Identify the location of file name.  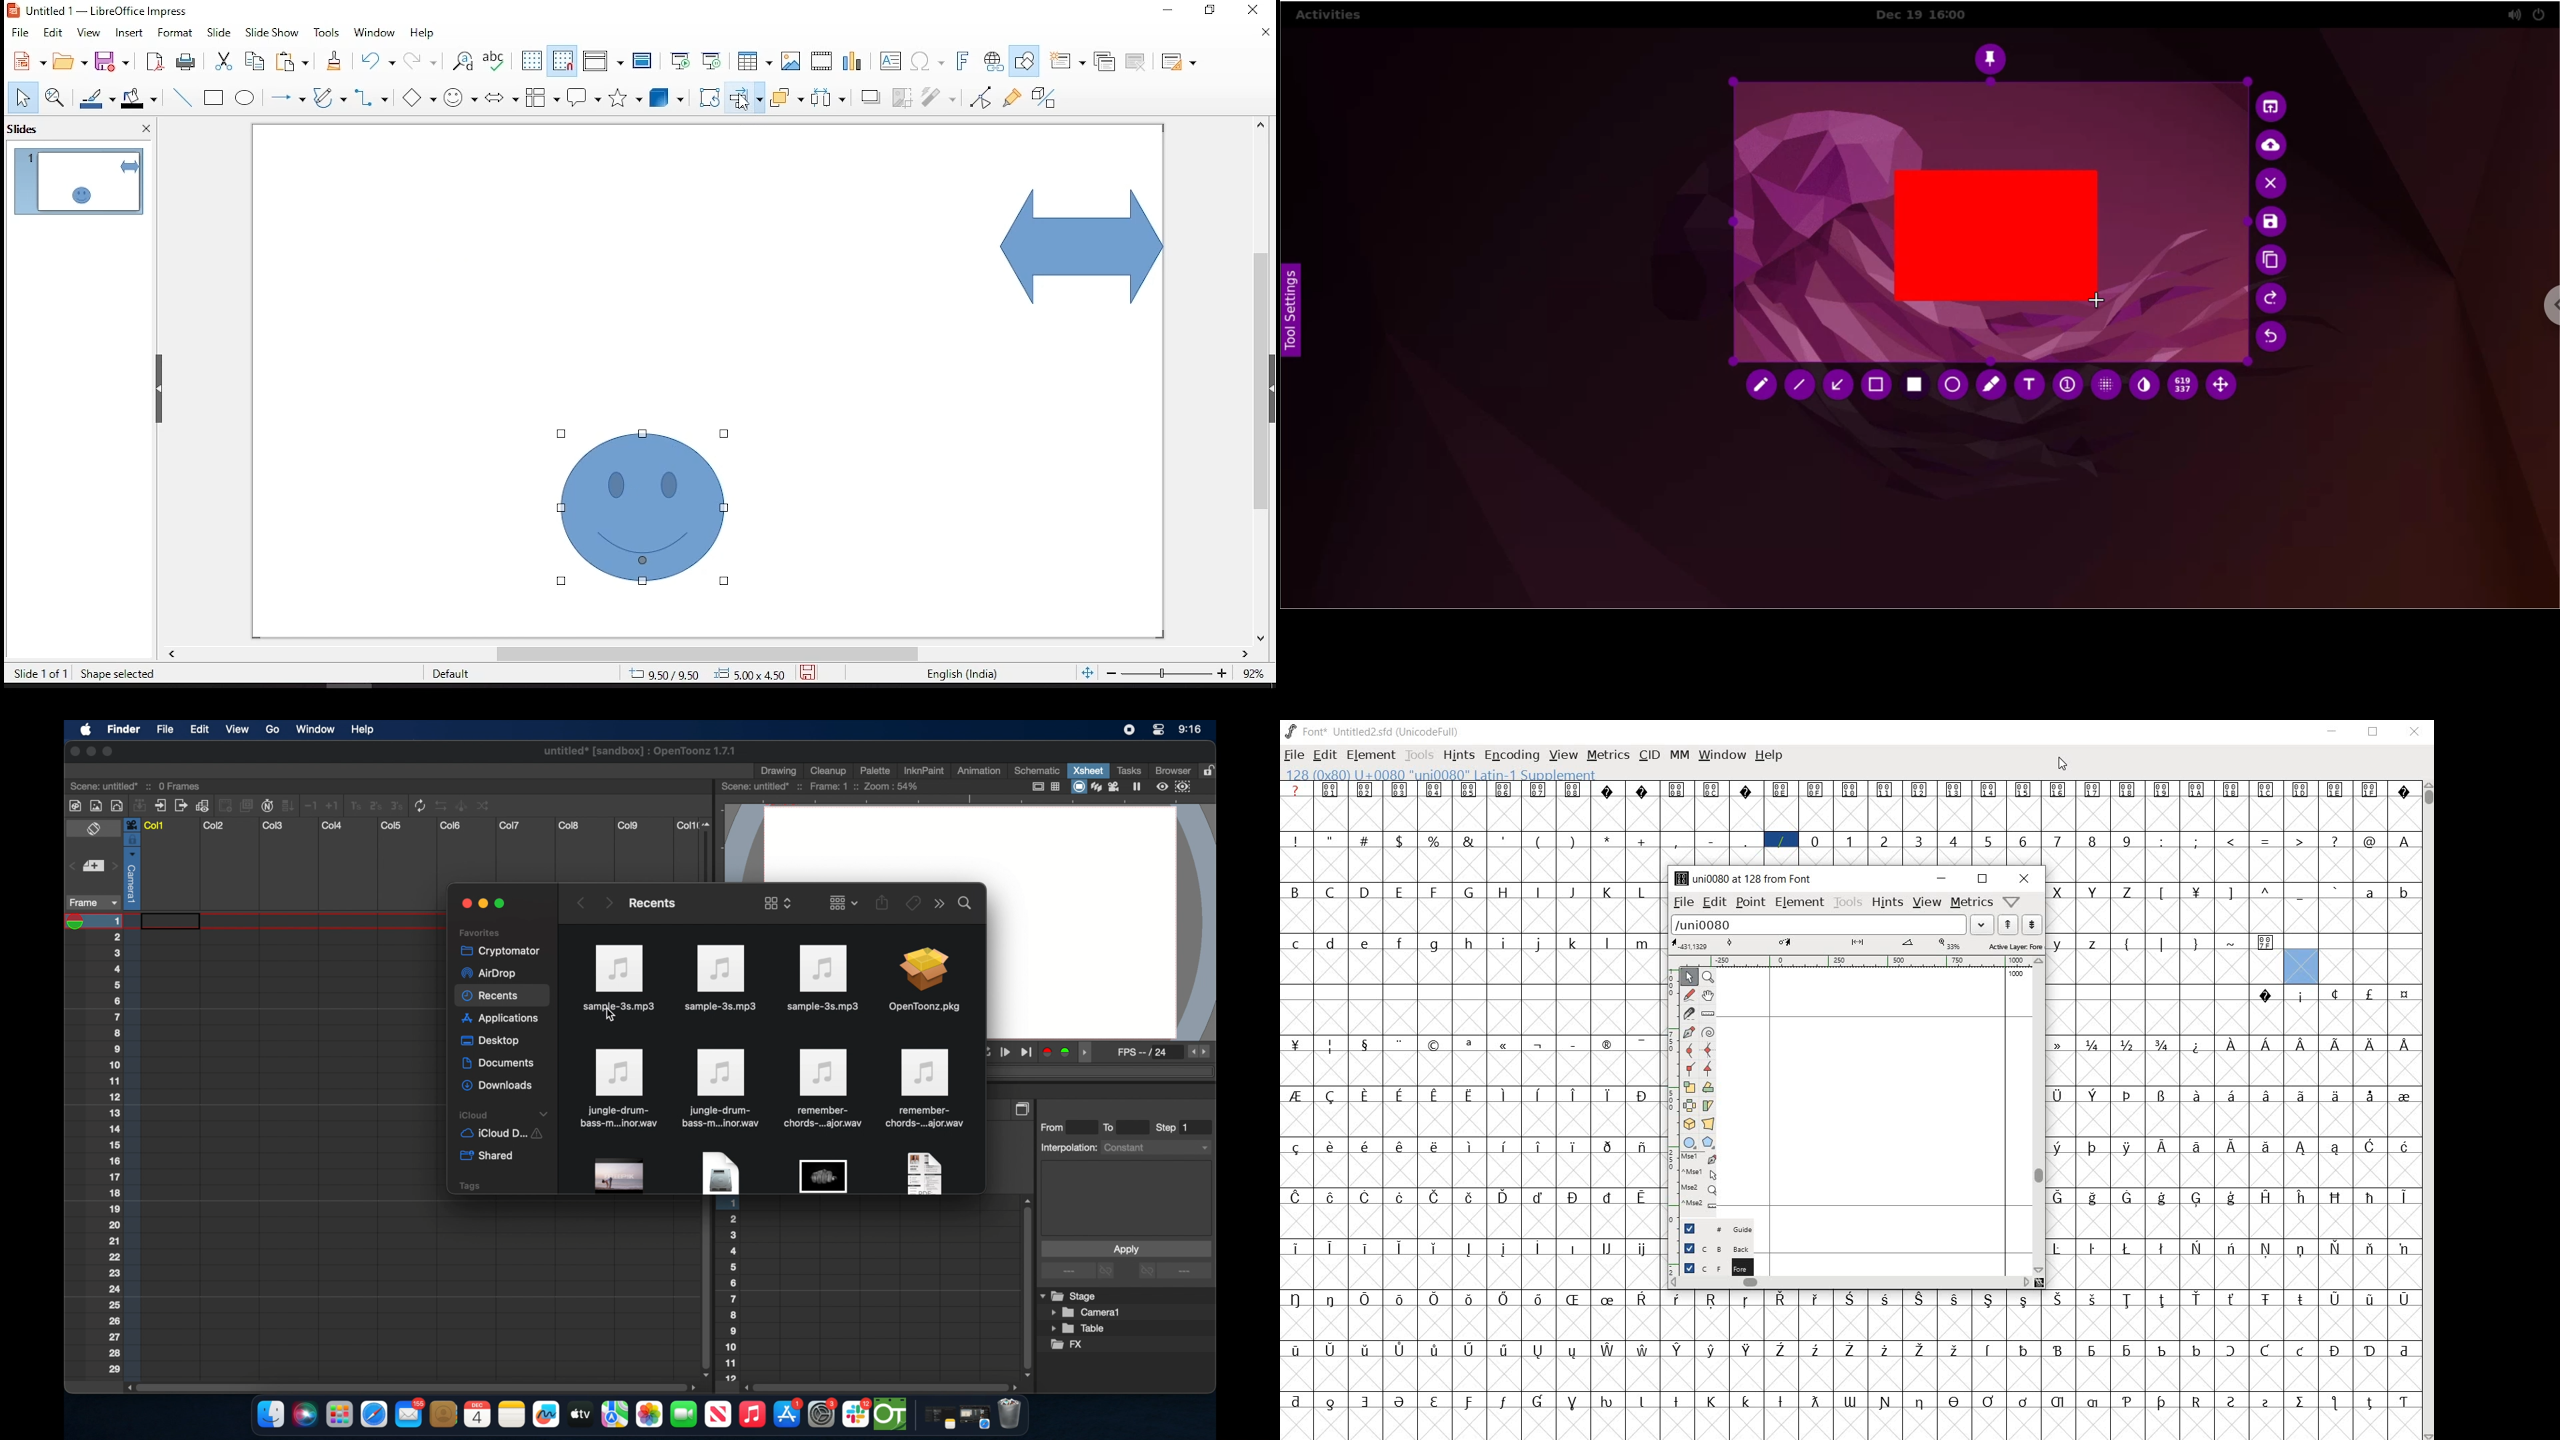
(641, 753).